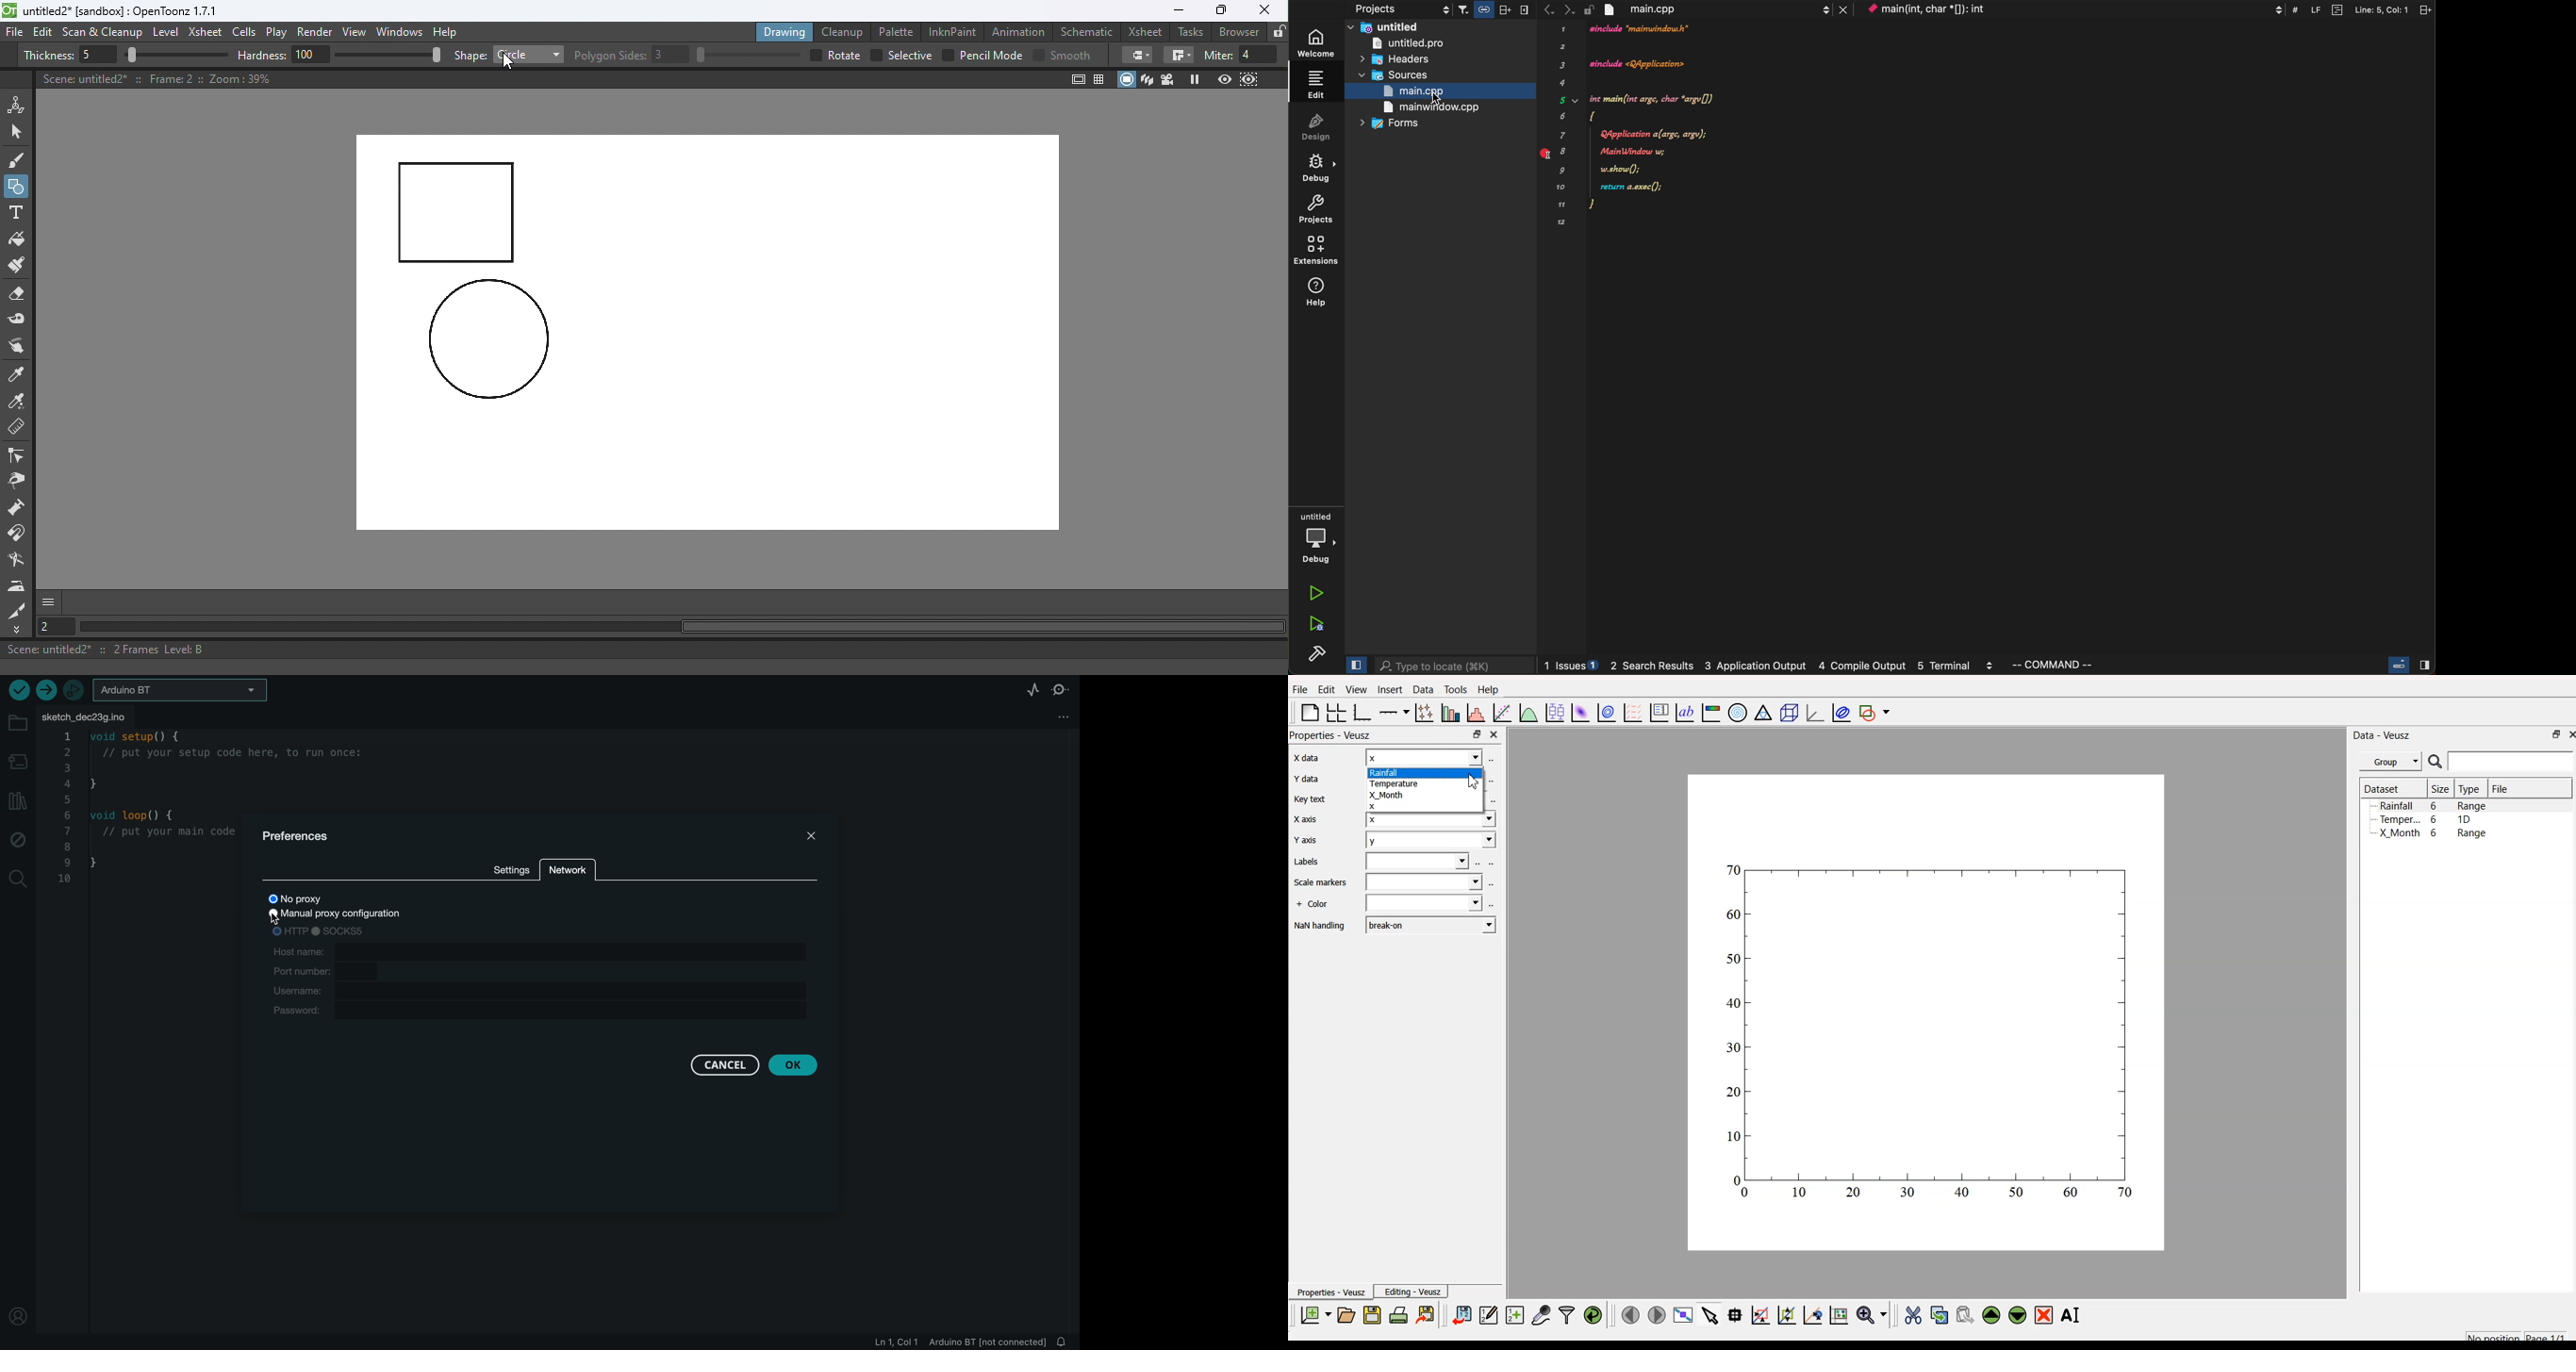  I want to click on field, so click(1423, 904).